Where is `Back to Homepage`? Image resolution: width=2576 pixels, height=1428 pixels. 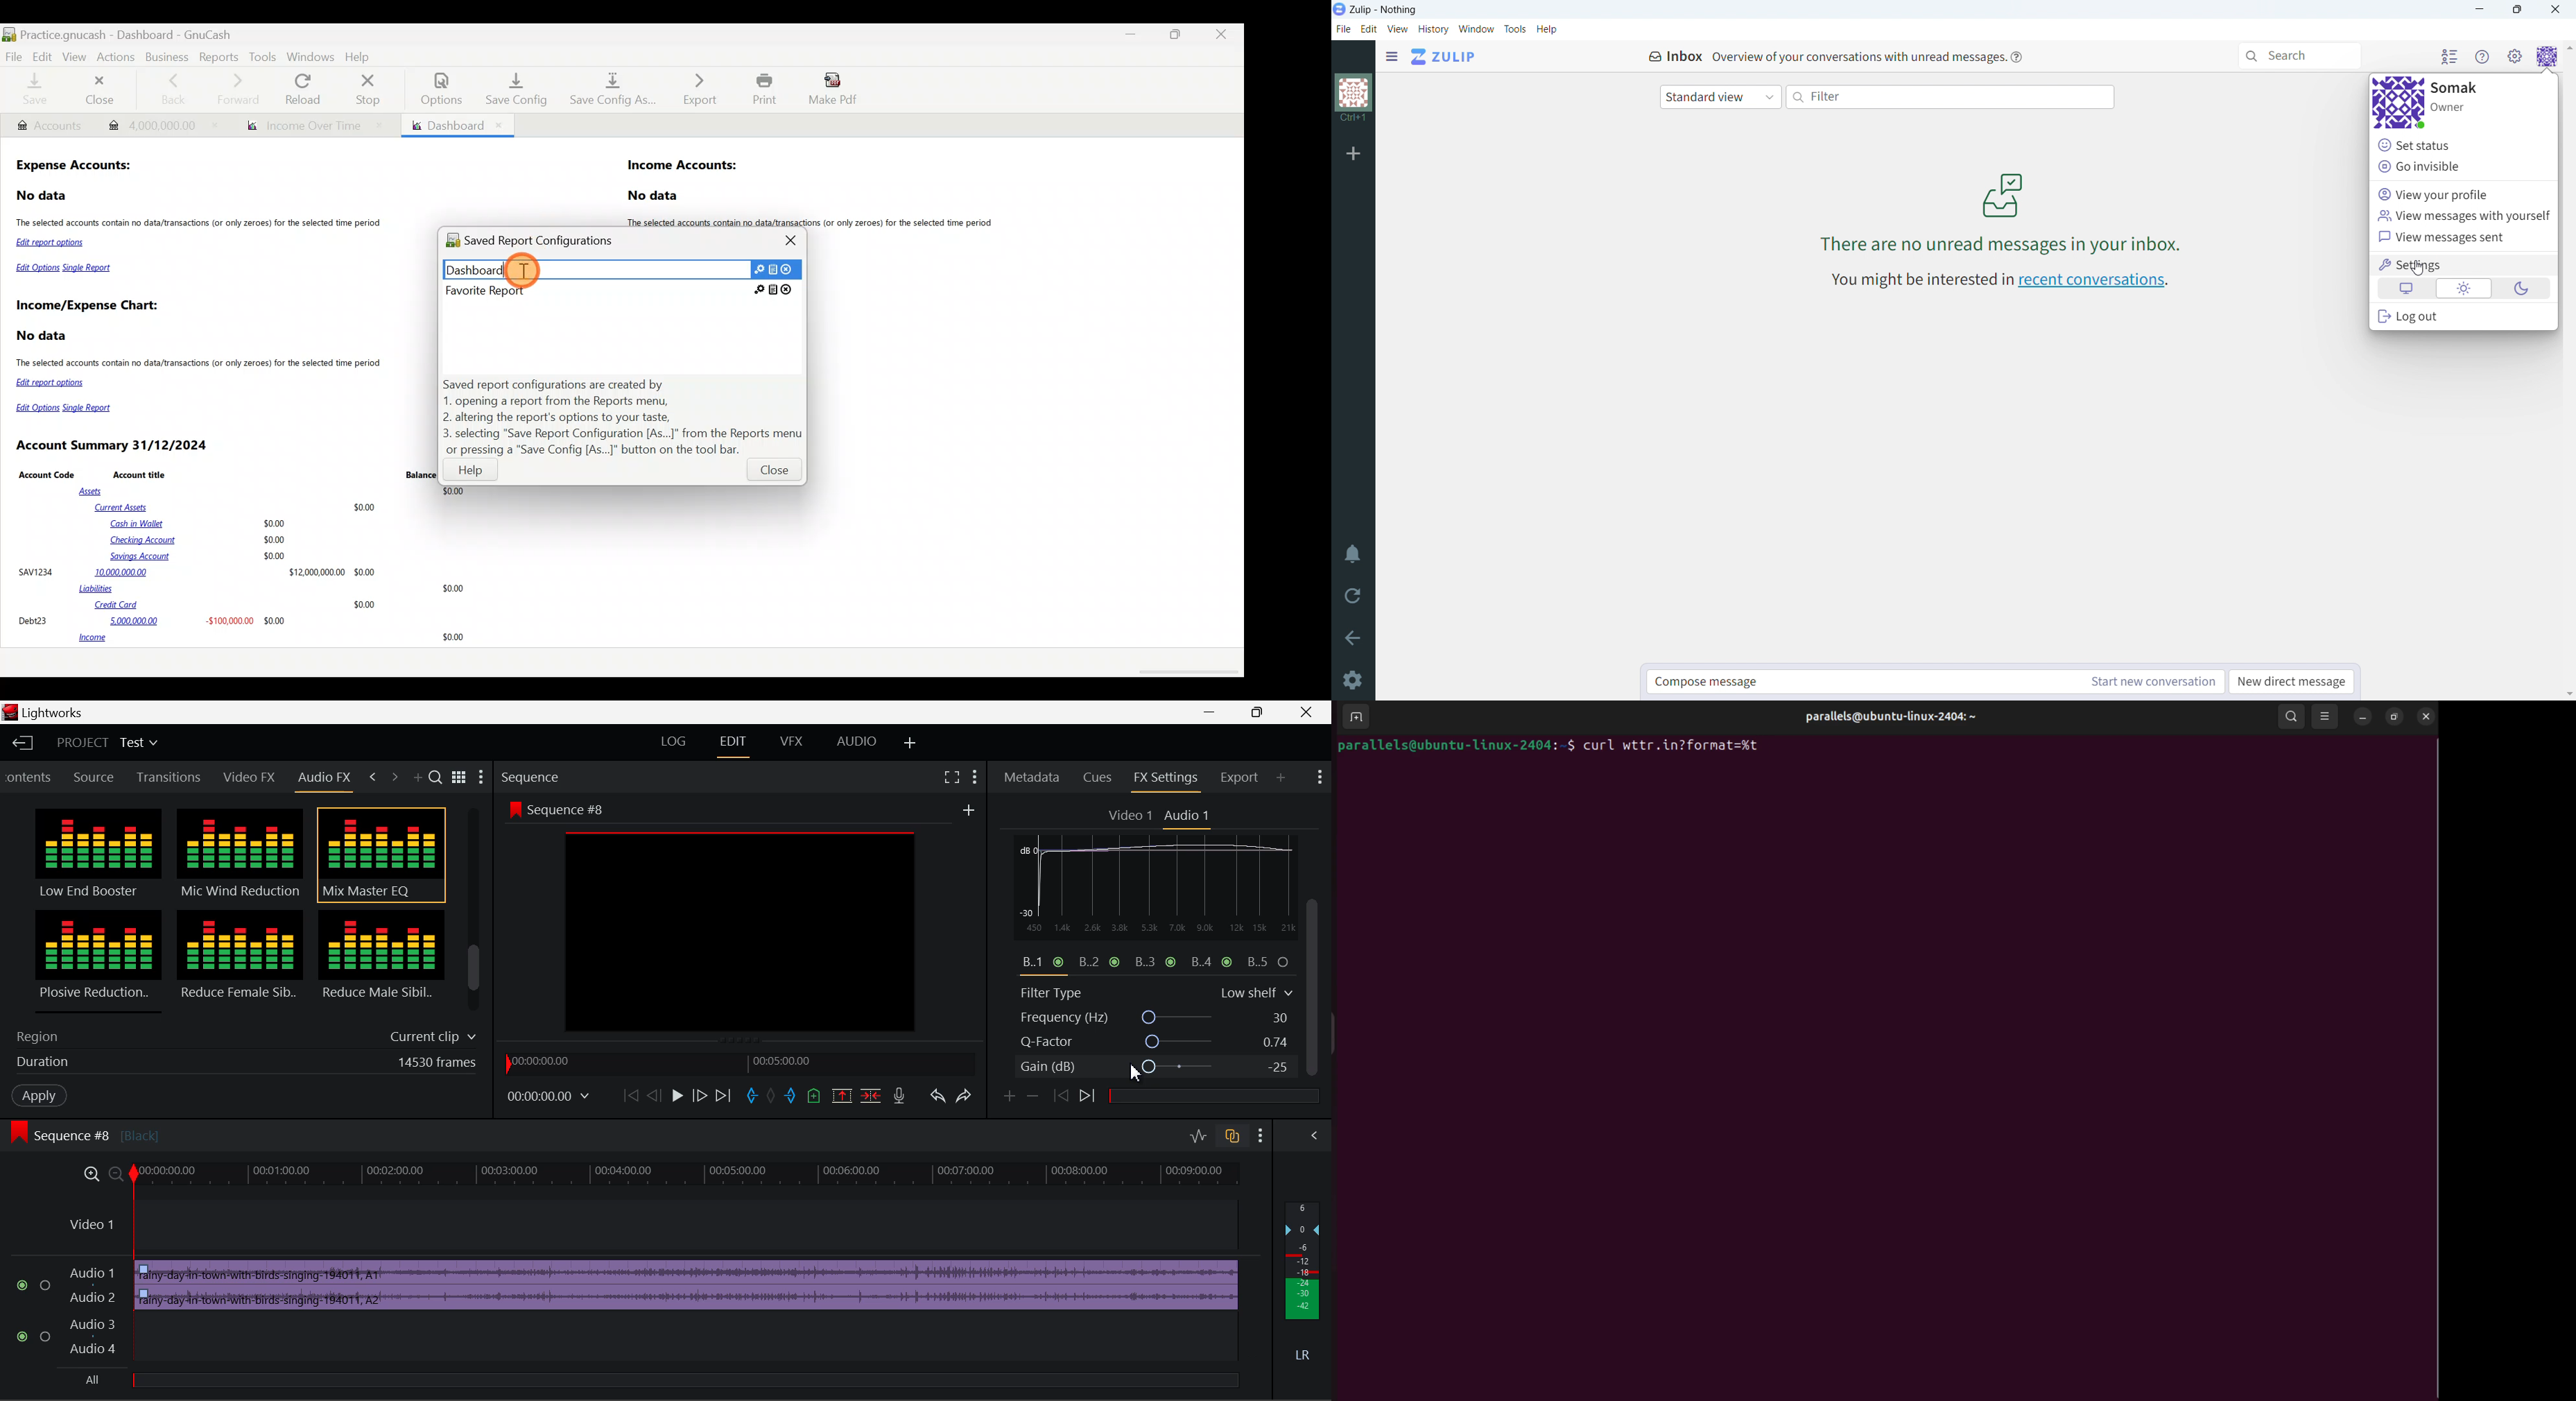
Back to Homepage is located at coordinates (21, 743).